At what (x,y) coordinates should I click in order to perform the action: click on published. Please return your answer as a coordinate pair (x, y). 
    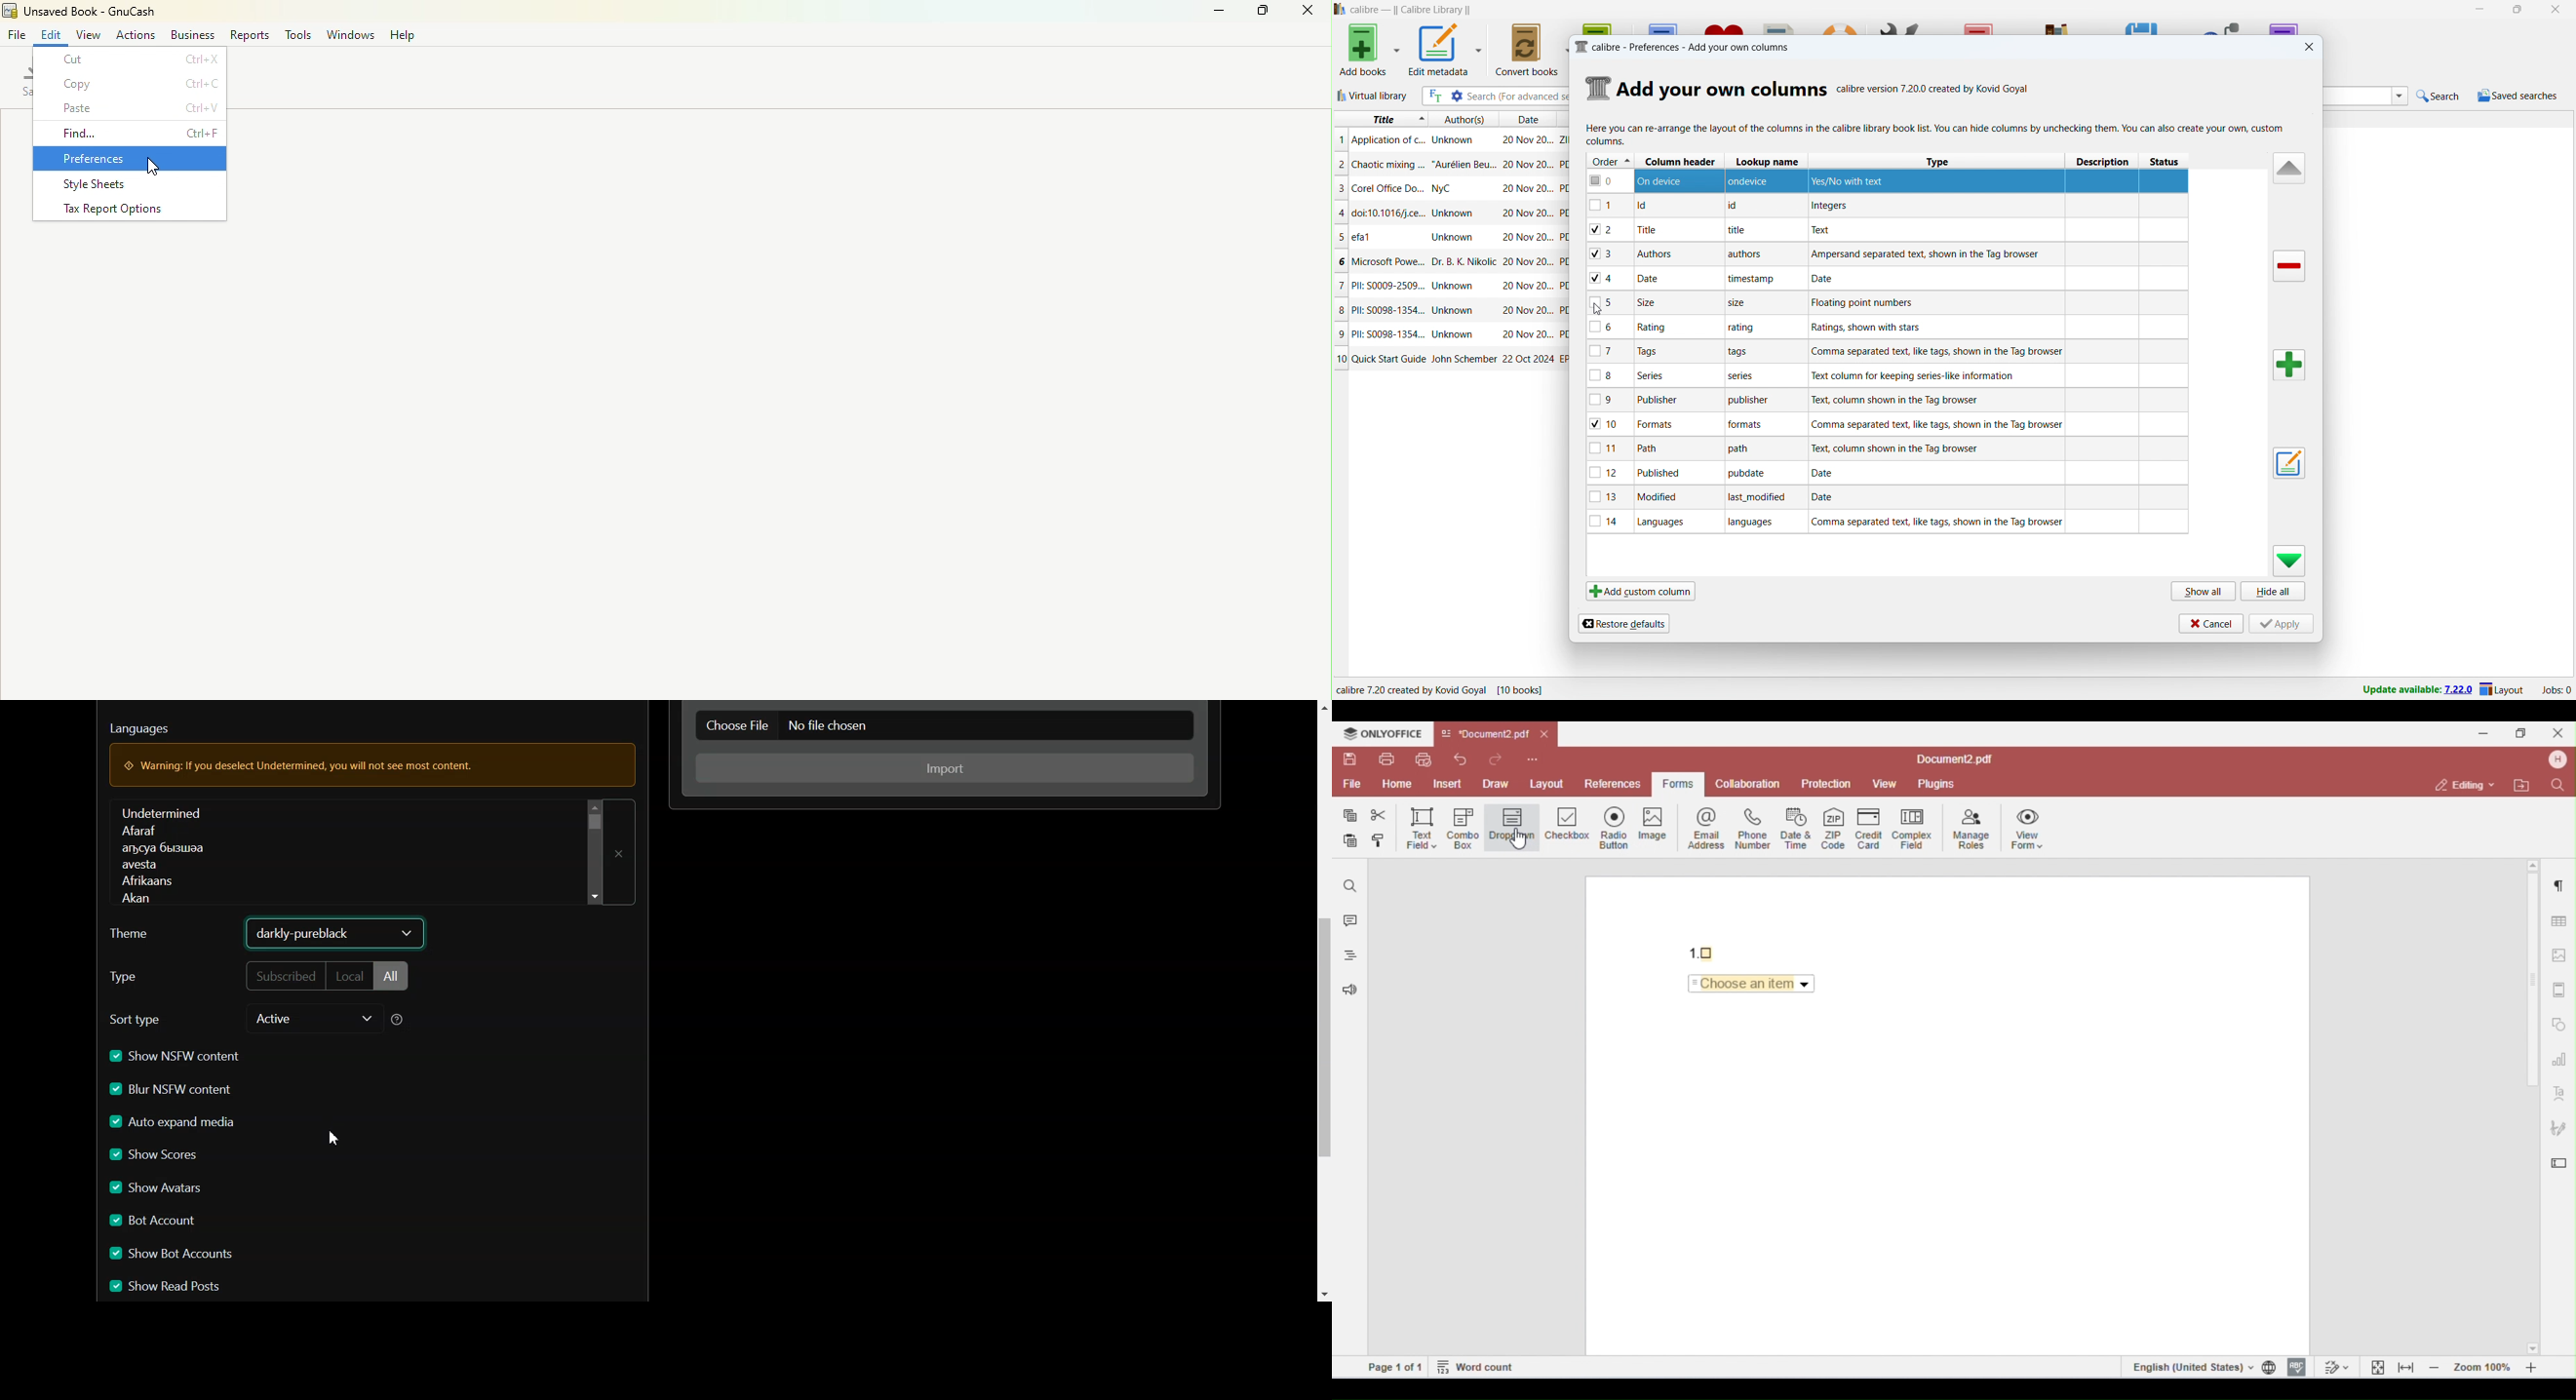
    Looking at the image, I should click on (1660, 473).